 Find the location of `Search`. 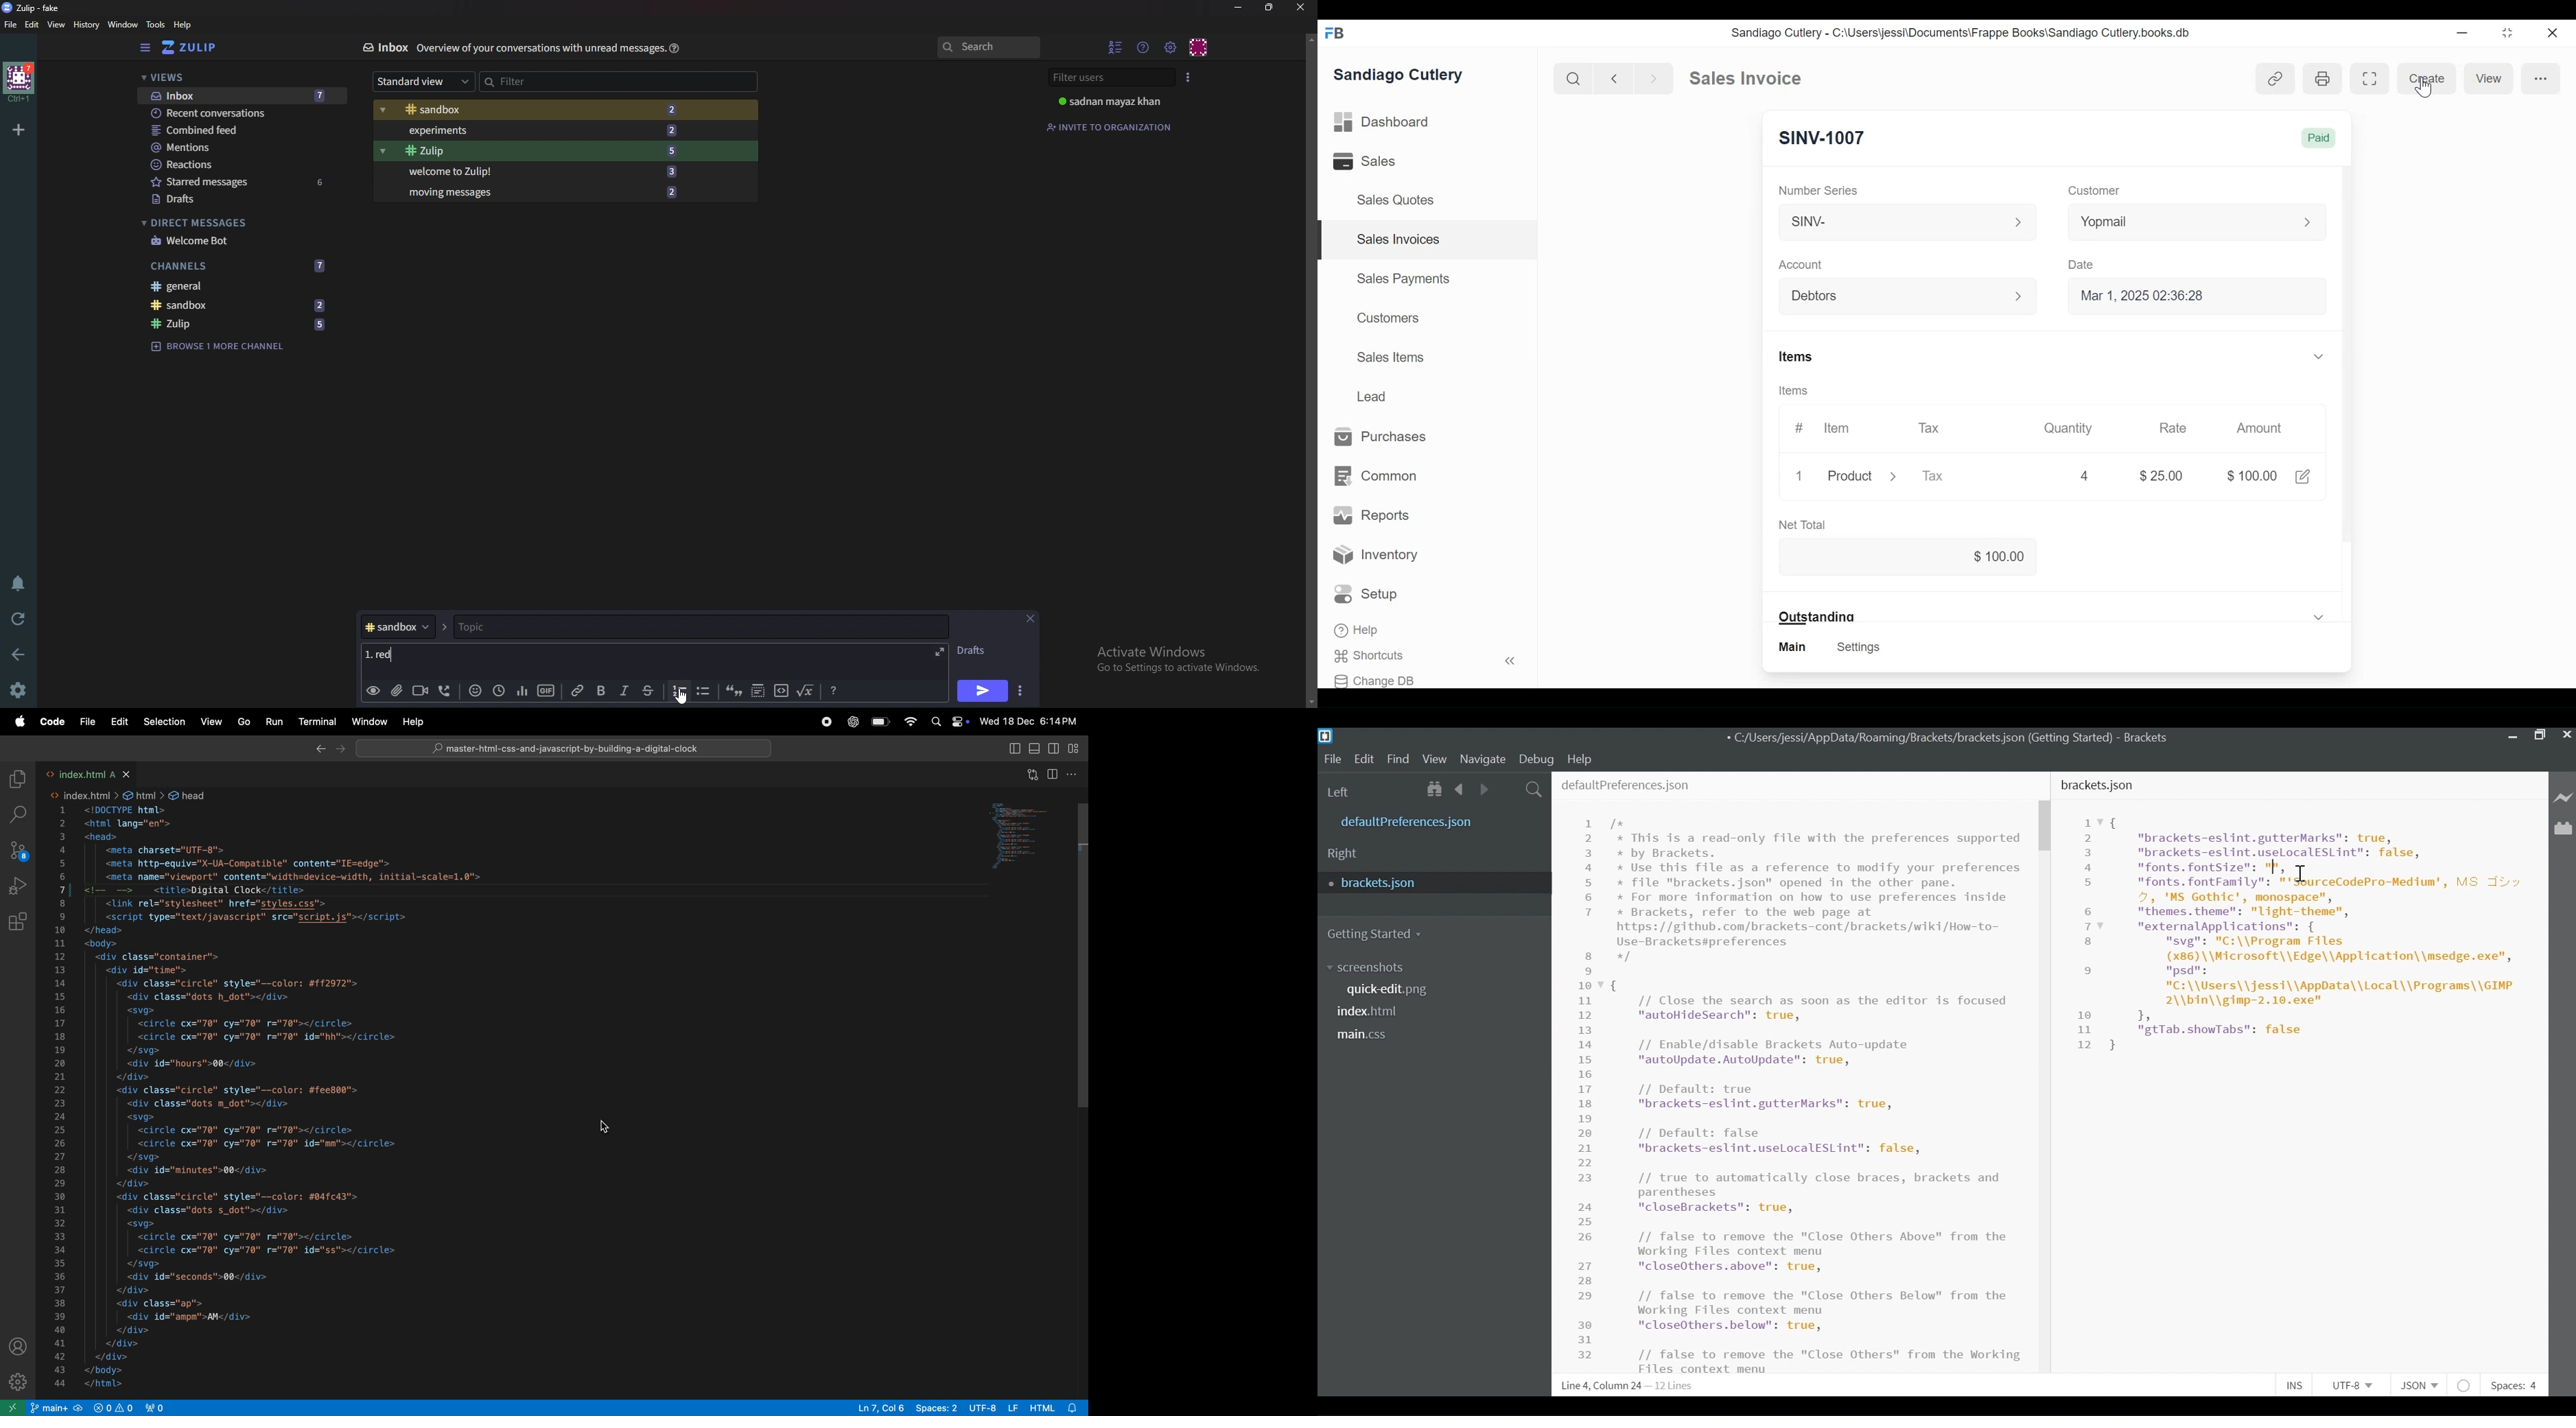

Search is located at coordinates (1573, 77).